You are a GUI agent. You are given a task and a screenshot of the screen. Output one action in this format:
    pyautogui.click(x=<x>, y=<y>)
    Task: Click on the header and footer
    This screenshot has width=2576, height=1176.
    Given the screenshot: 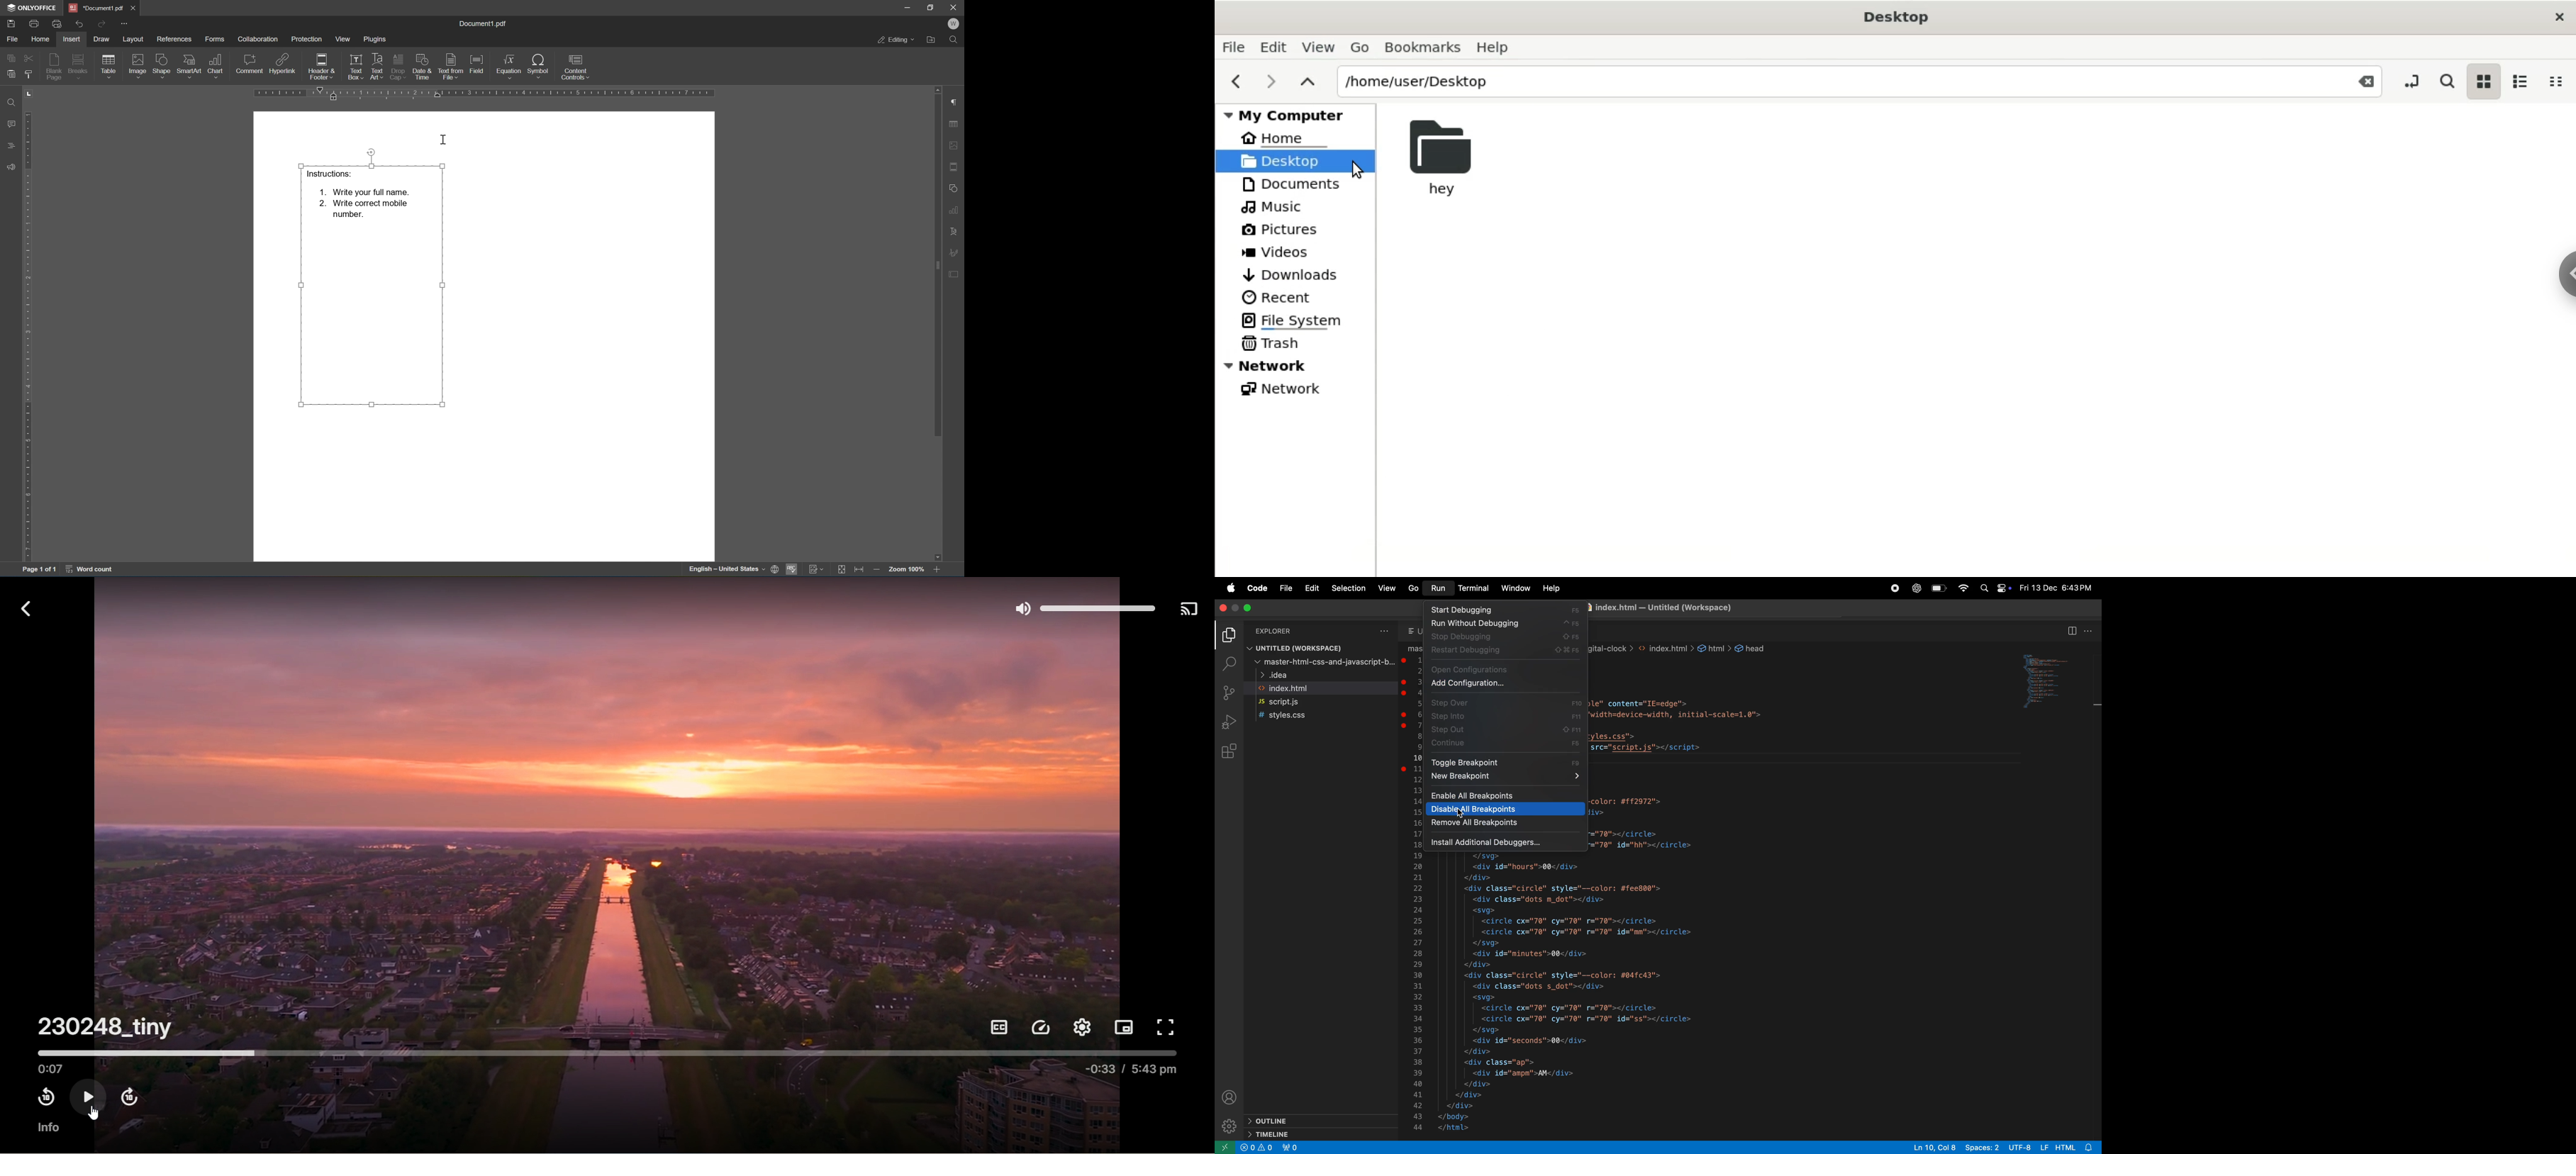 What is the action you would take?
    pyautogui.click(x=322, y=67)
    